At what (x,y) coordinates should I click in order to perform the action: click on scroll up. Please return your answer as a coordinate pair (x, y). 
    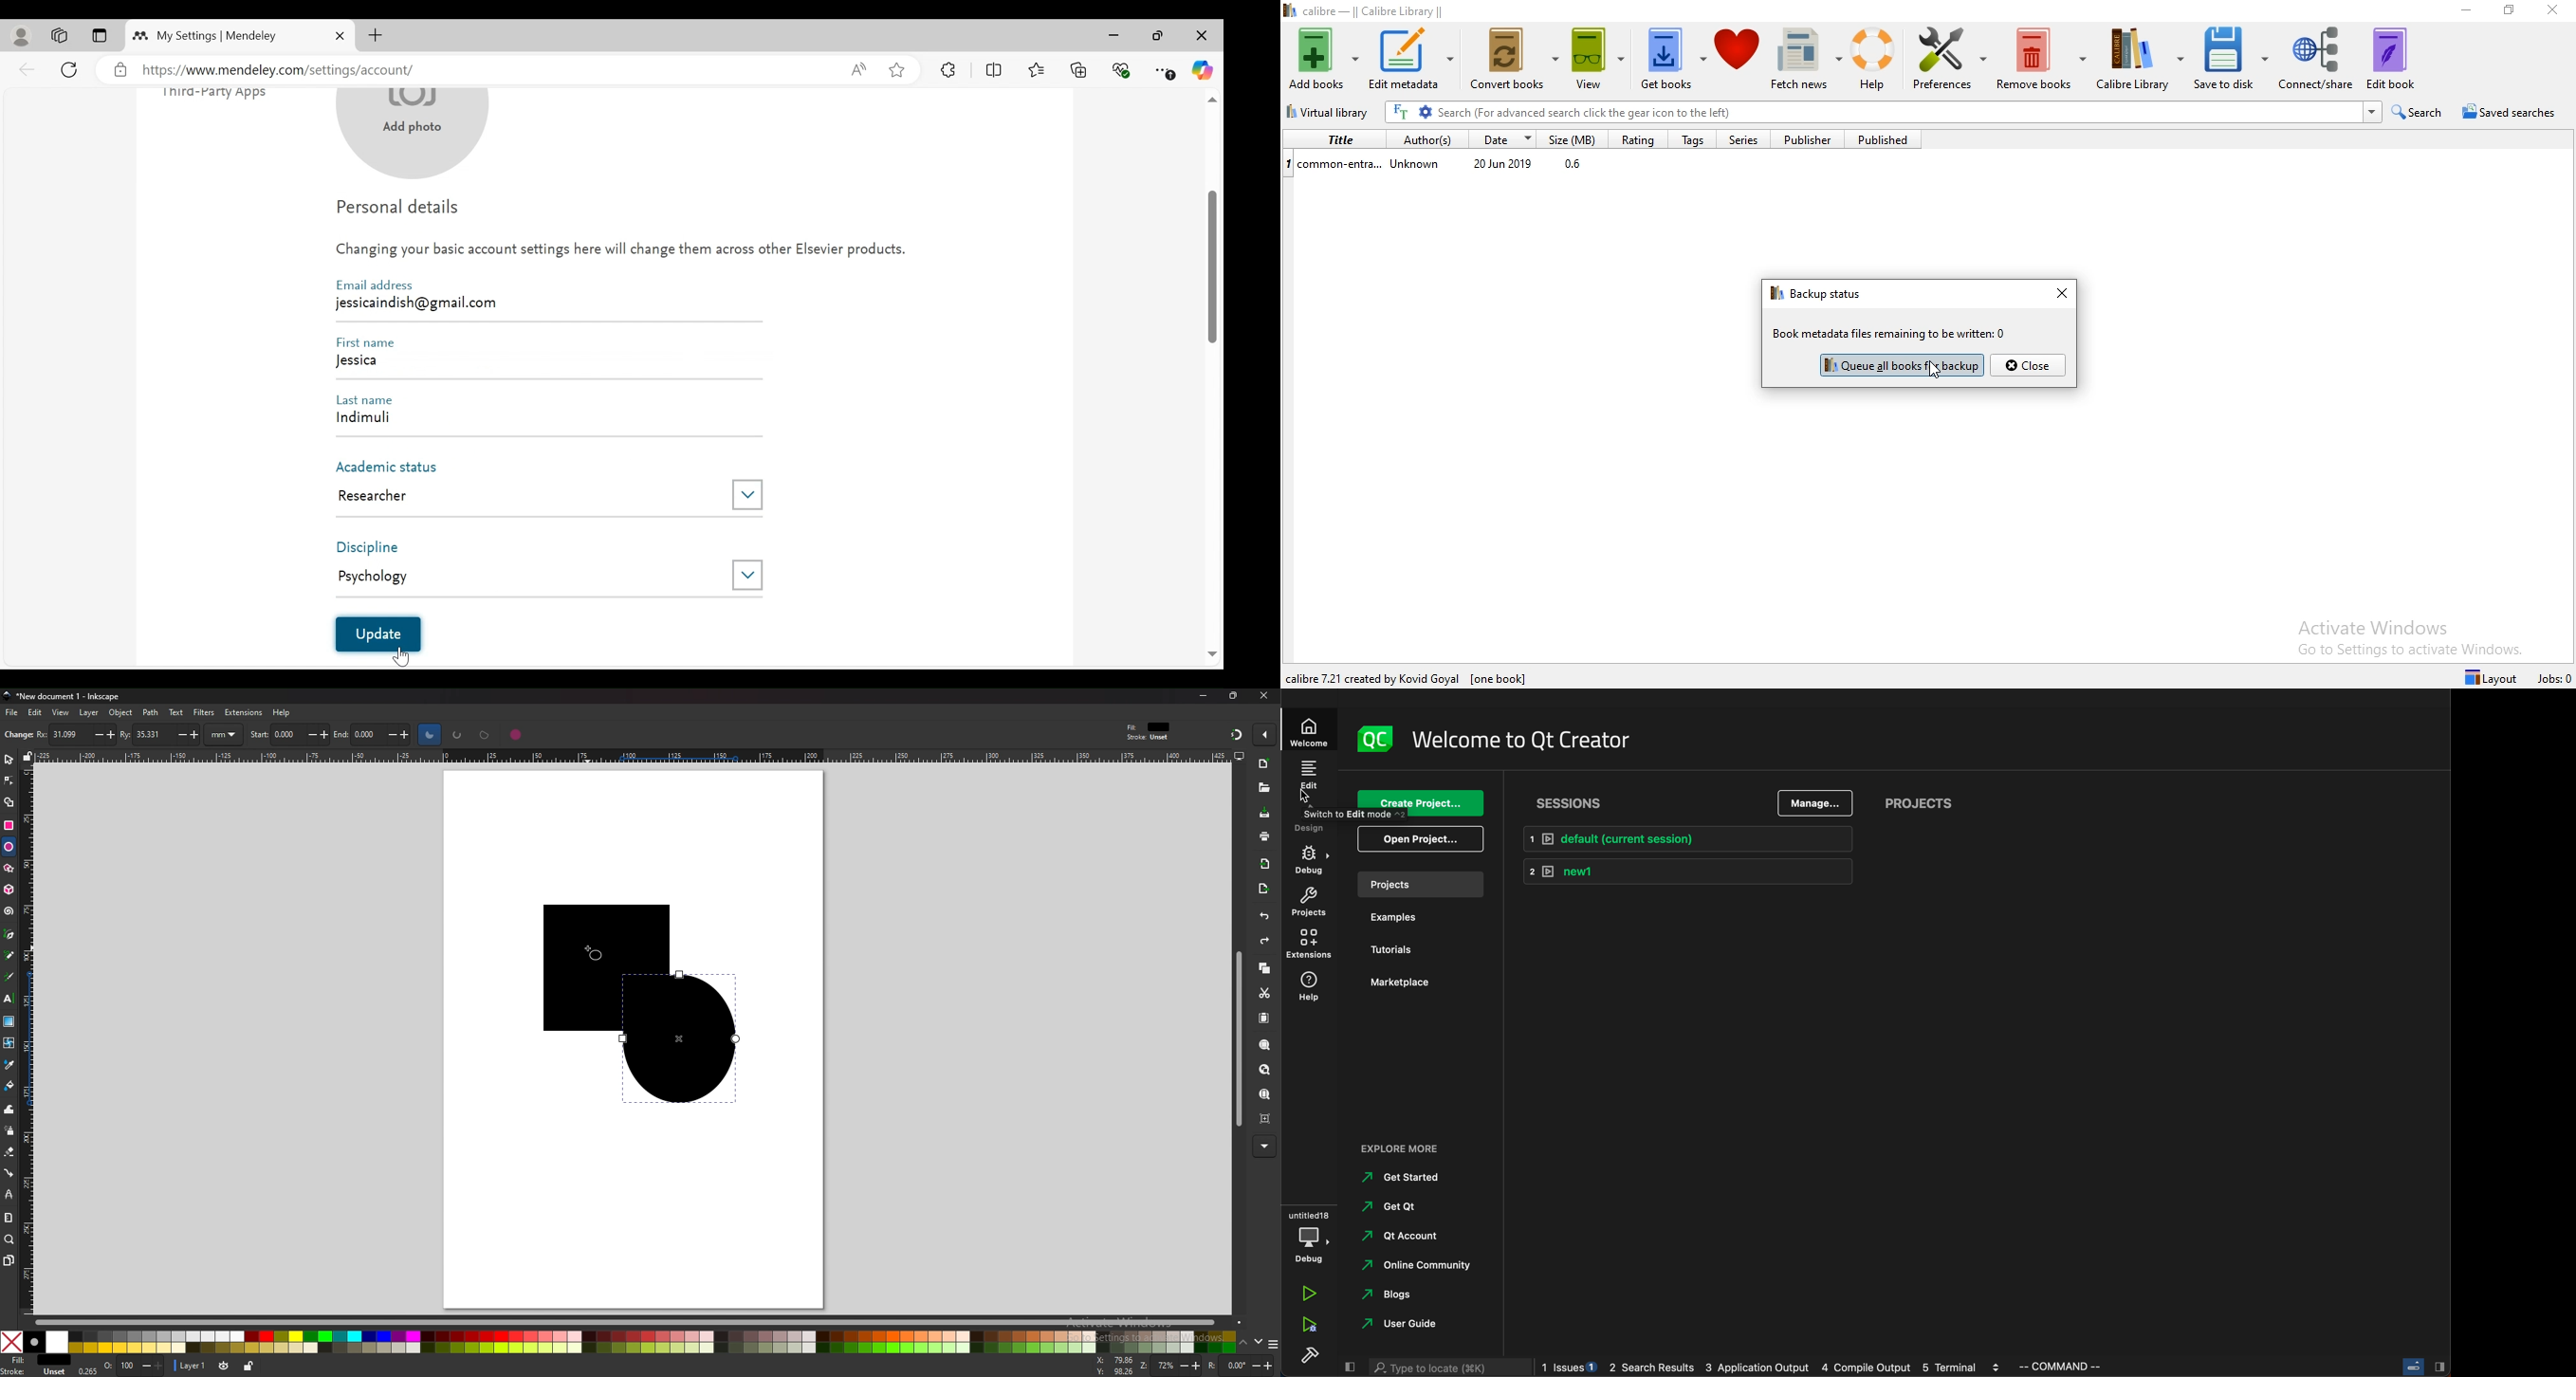
    Looking at the image, I should click on (1212, 101).